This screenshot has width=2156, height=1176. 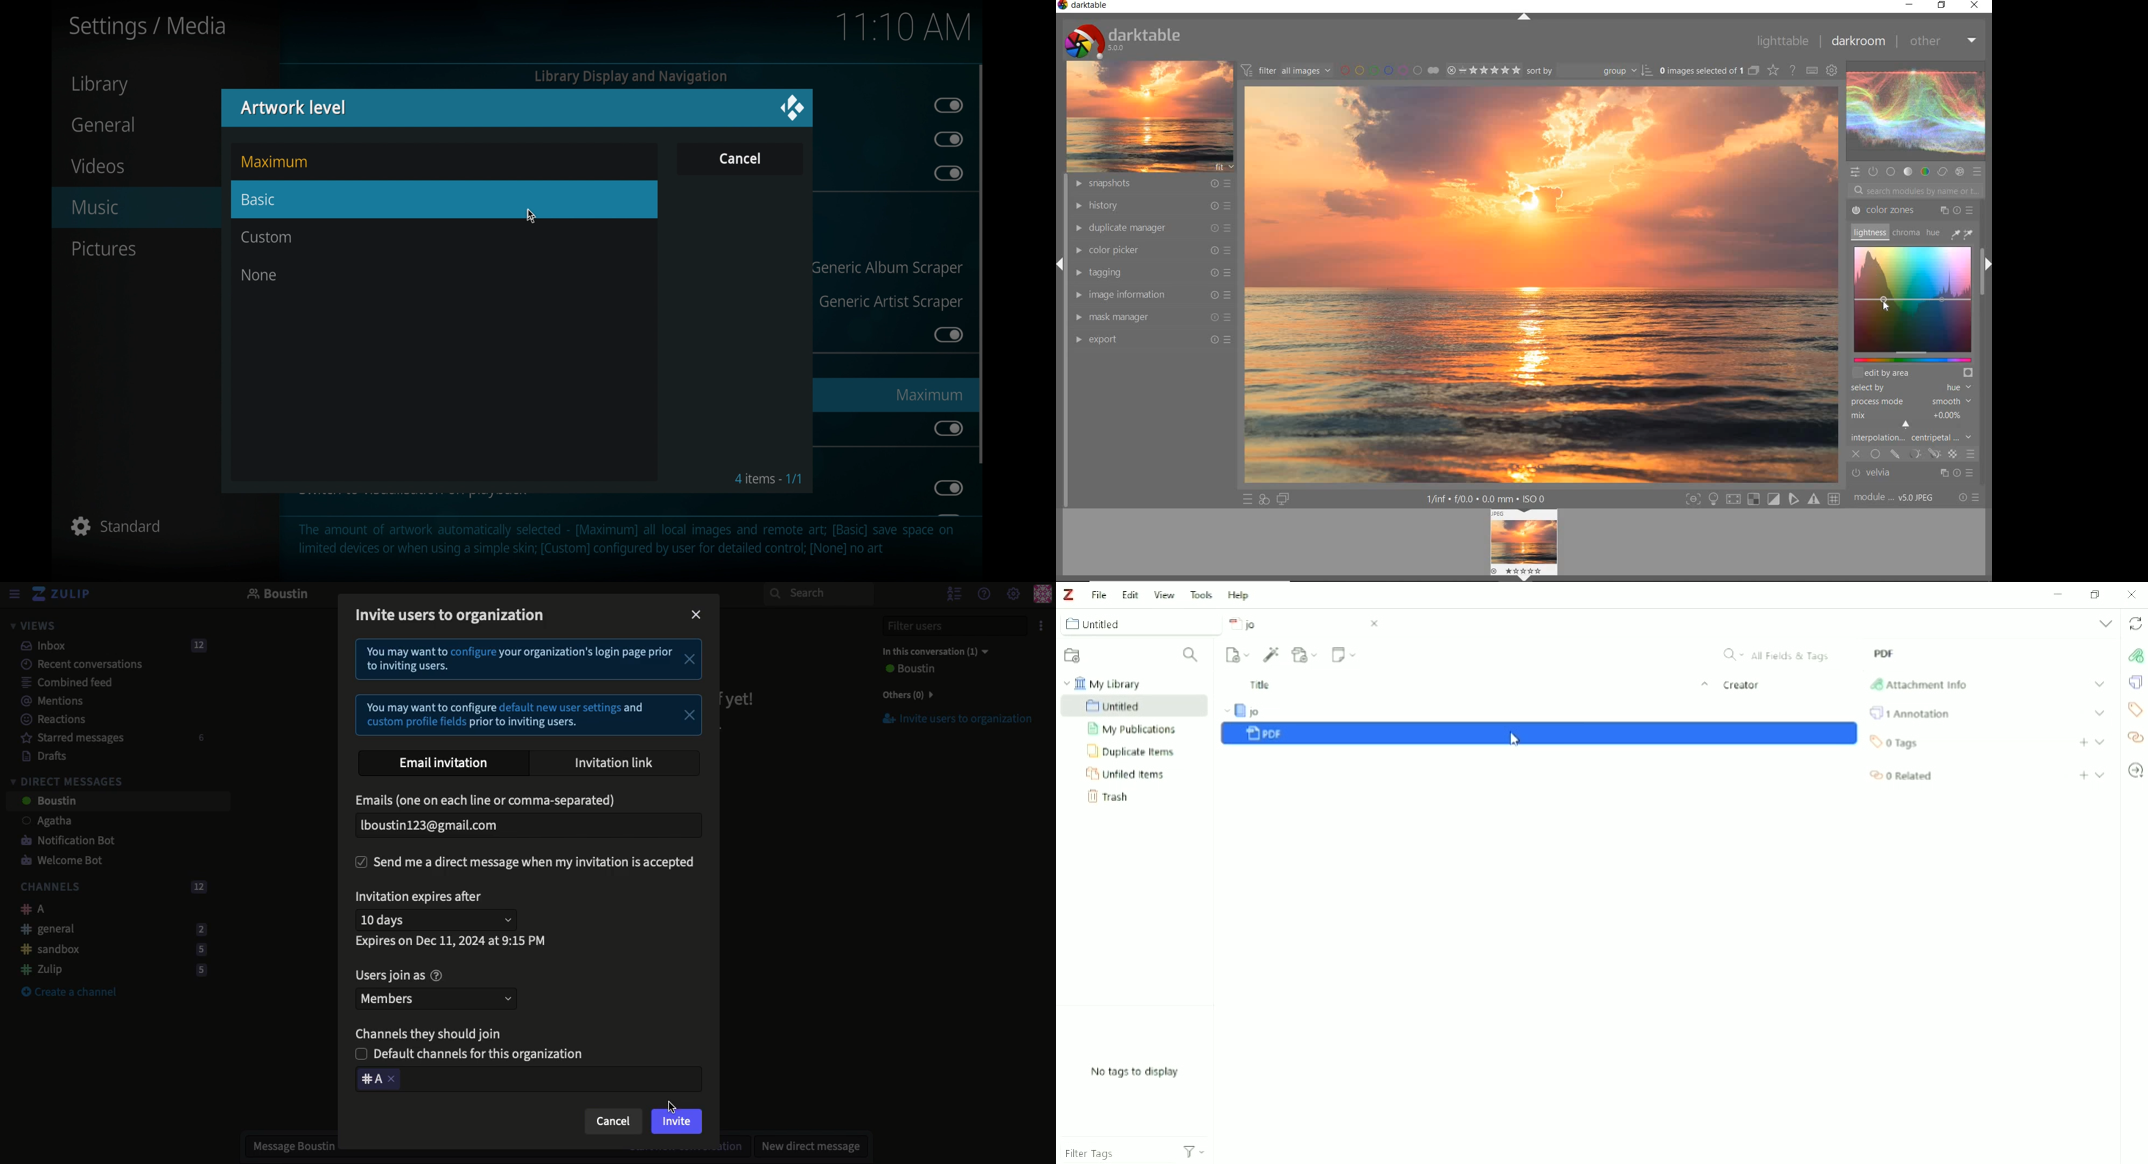 I want to click on Attachment Info, so click(x=1917, y=684).